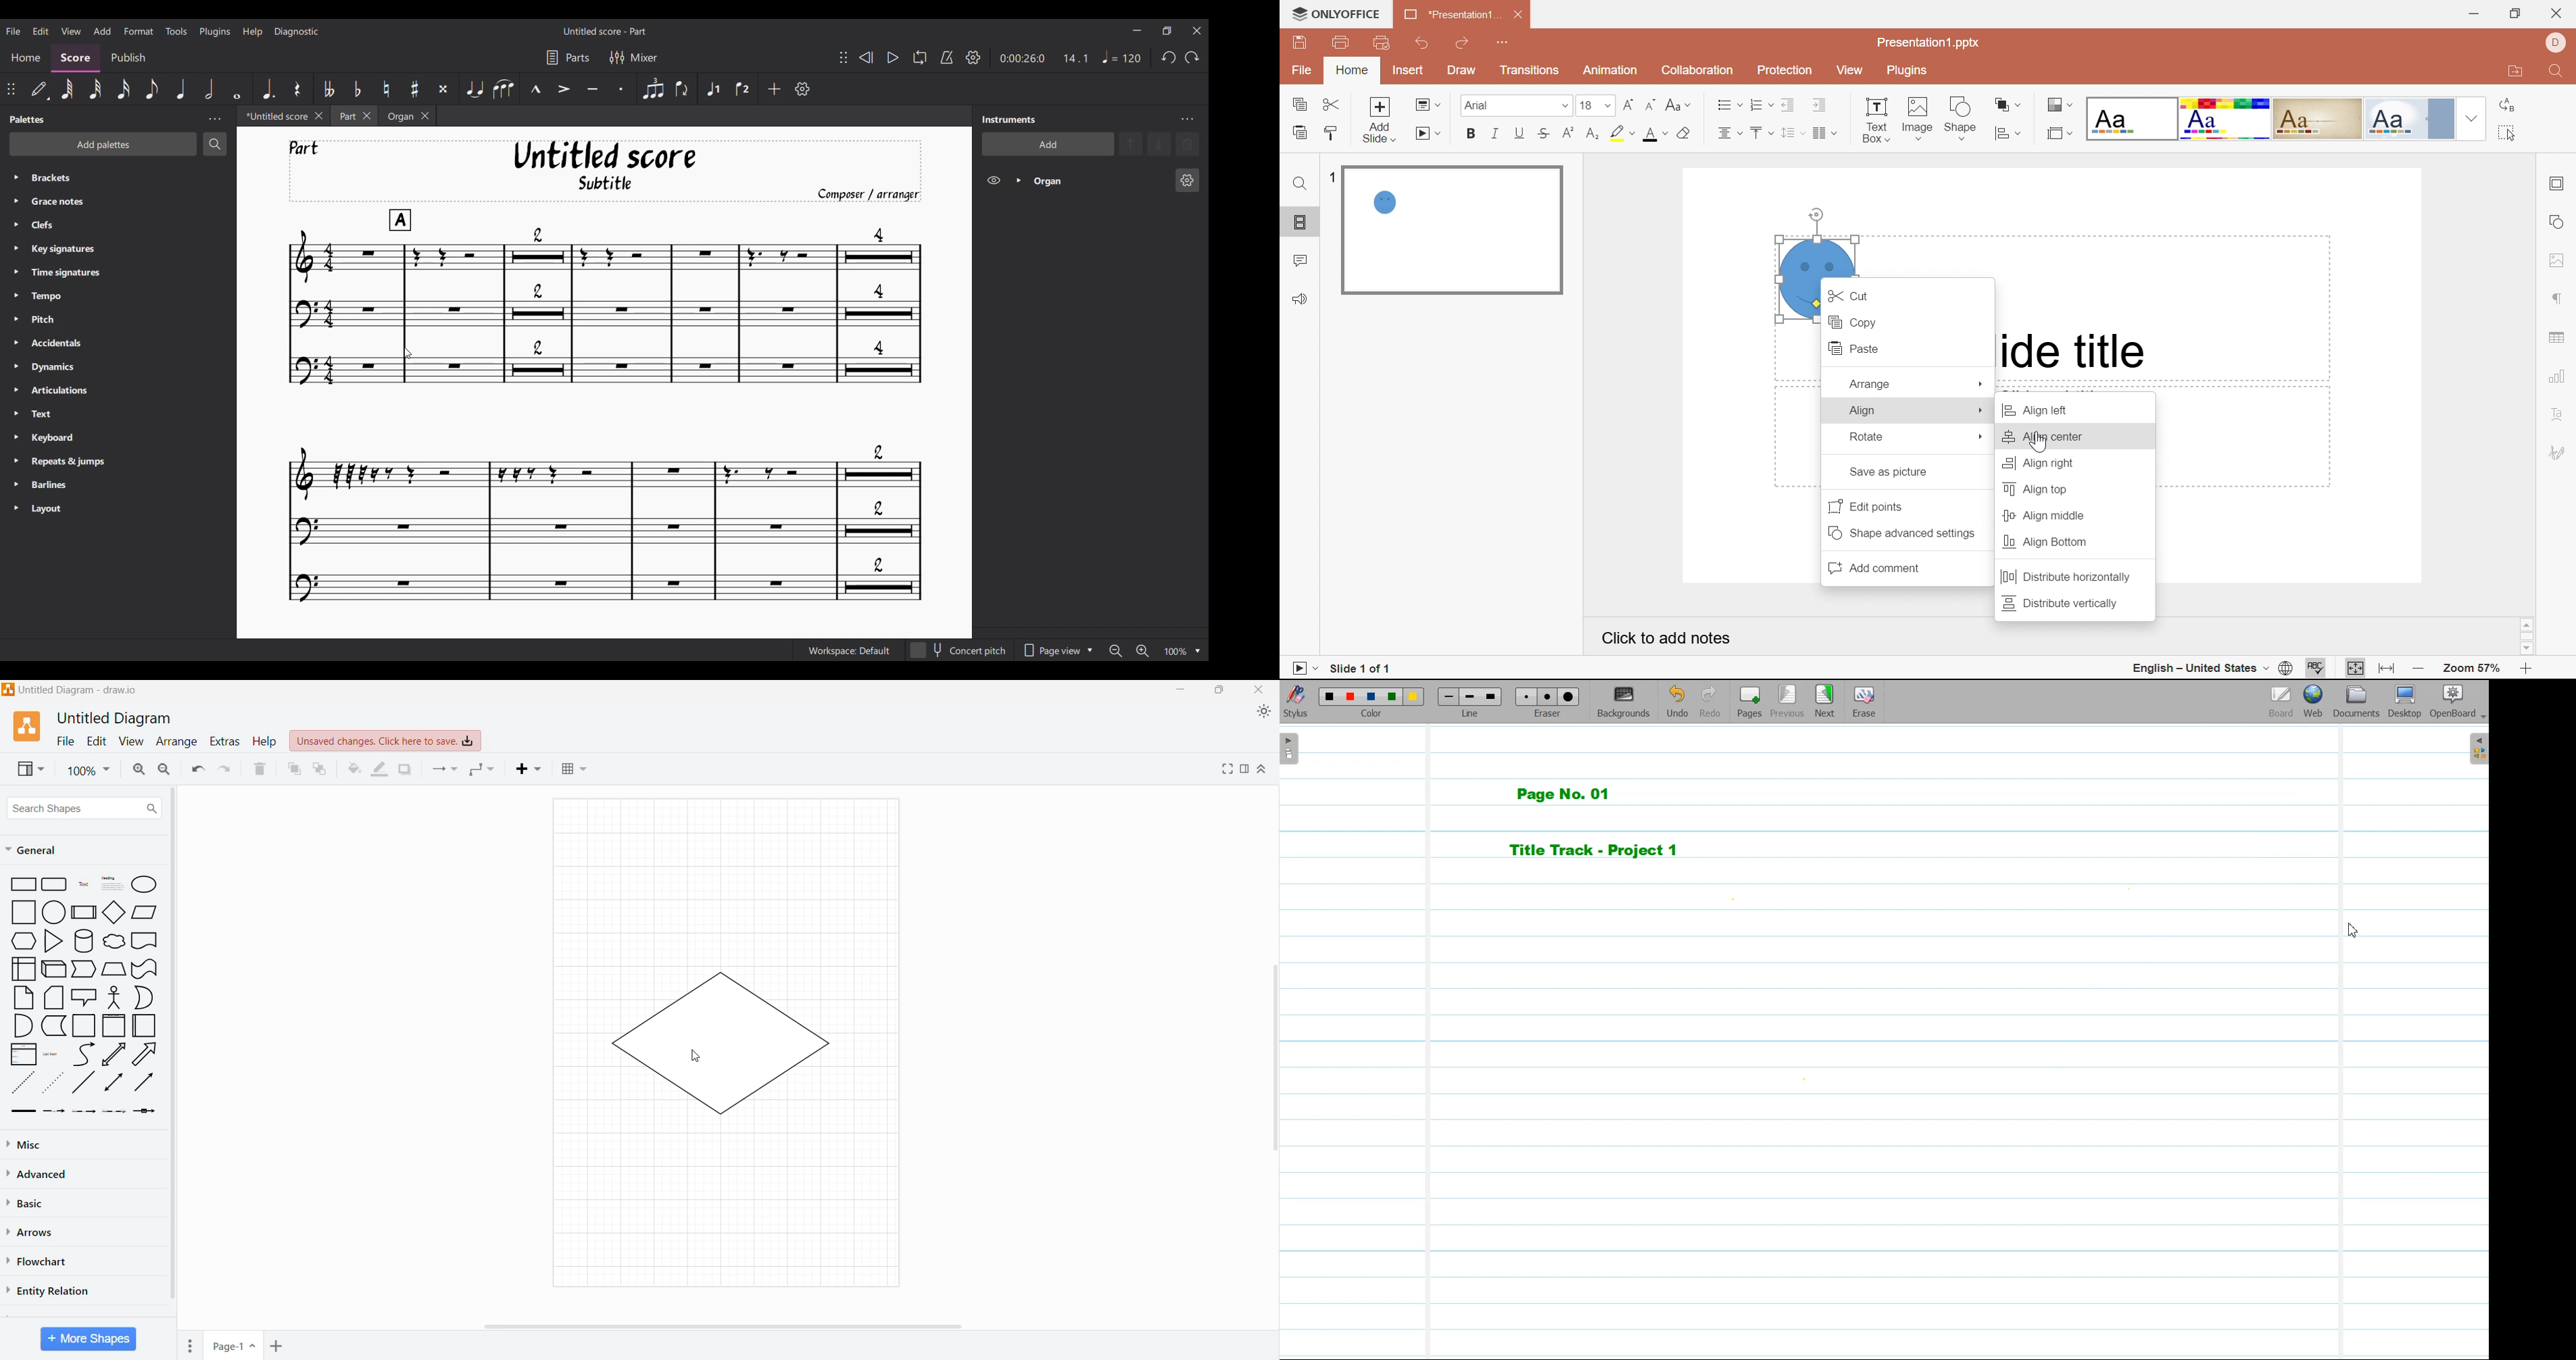 Image resolution: width=2576 pixels, height=1372 pixels. What do you see at coordinates (145, 1028) in the screenshot?
I see `Horizontal Container` at bounding box center [145, 1028].